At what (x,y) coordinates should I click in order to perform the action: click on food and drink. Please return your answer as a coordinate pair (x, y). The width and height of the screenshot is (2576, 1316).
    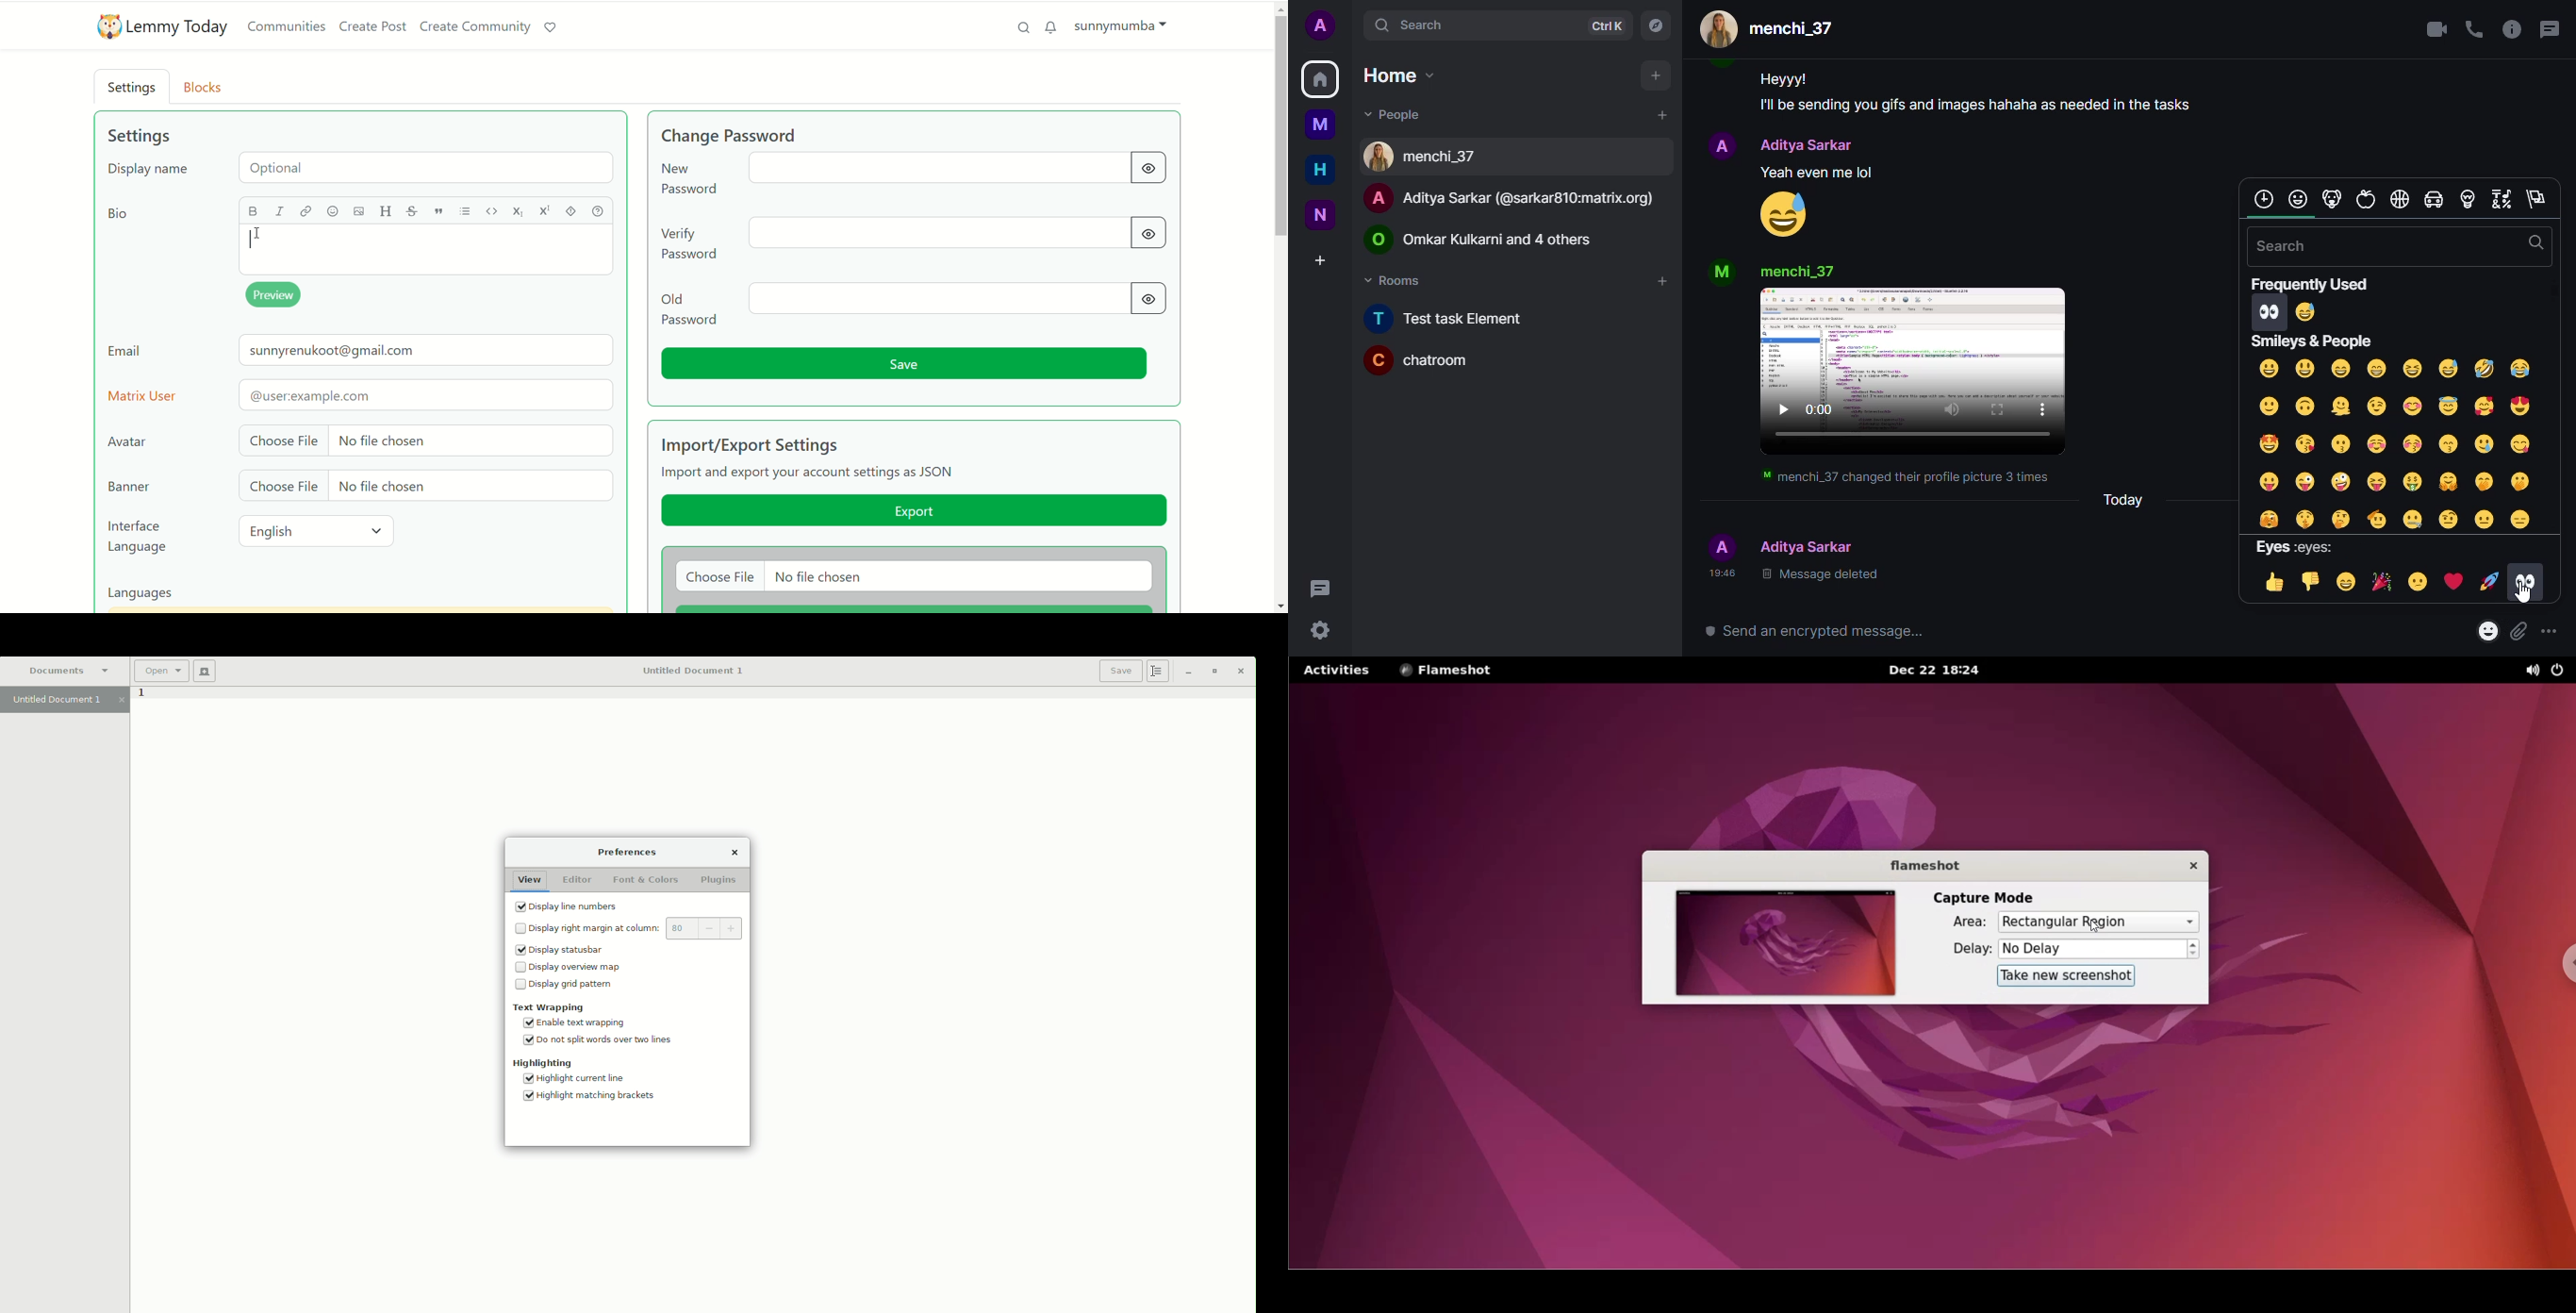
    Looking at the image, I should click on (2365, 200).